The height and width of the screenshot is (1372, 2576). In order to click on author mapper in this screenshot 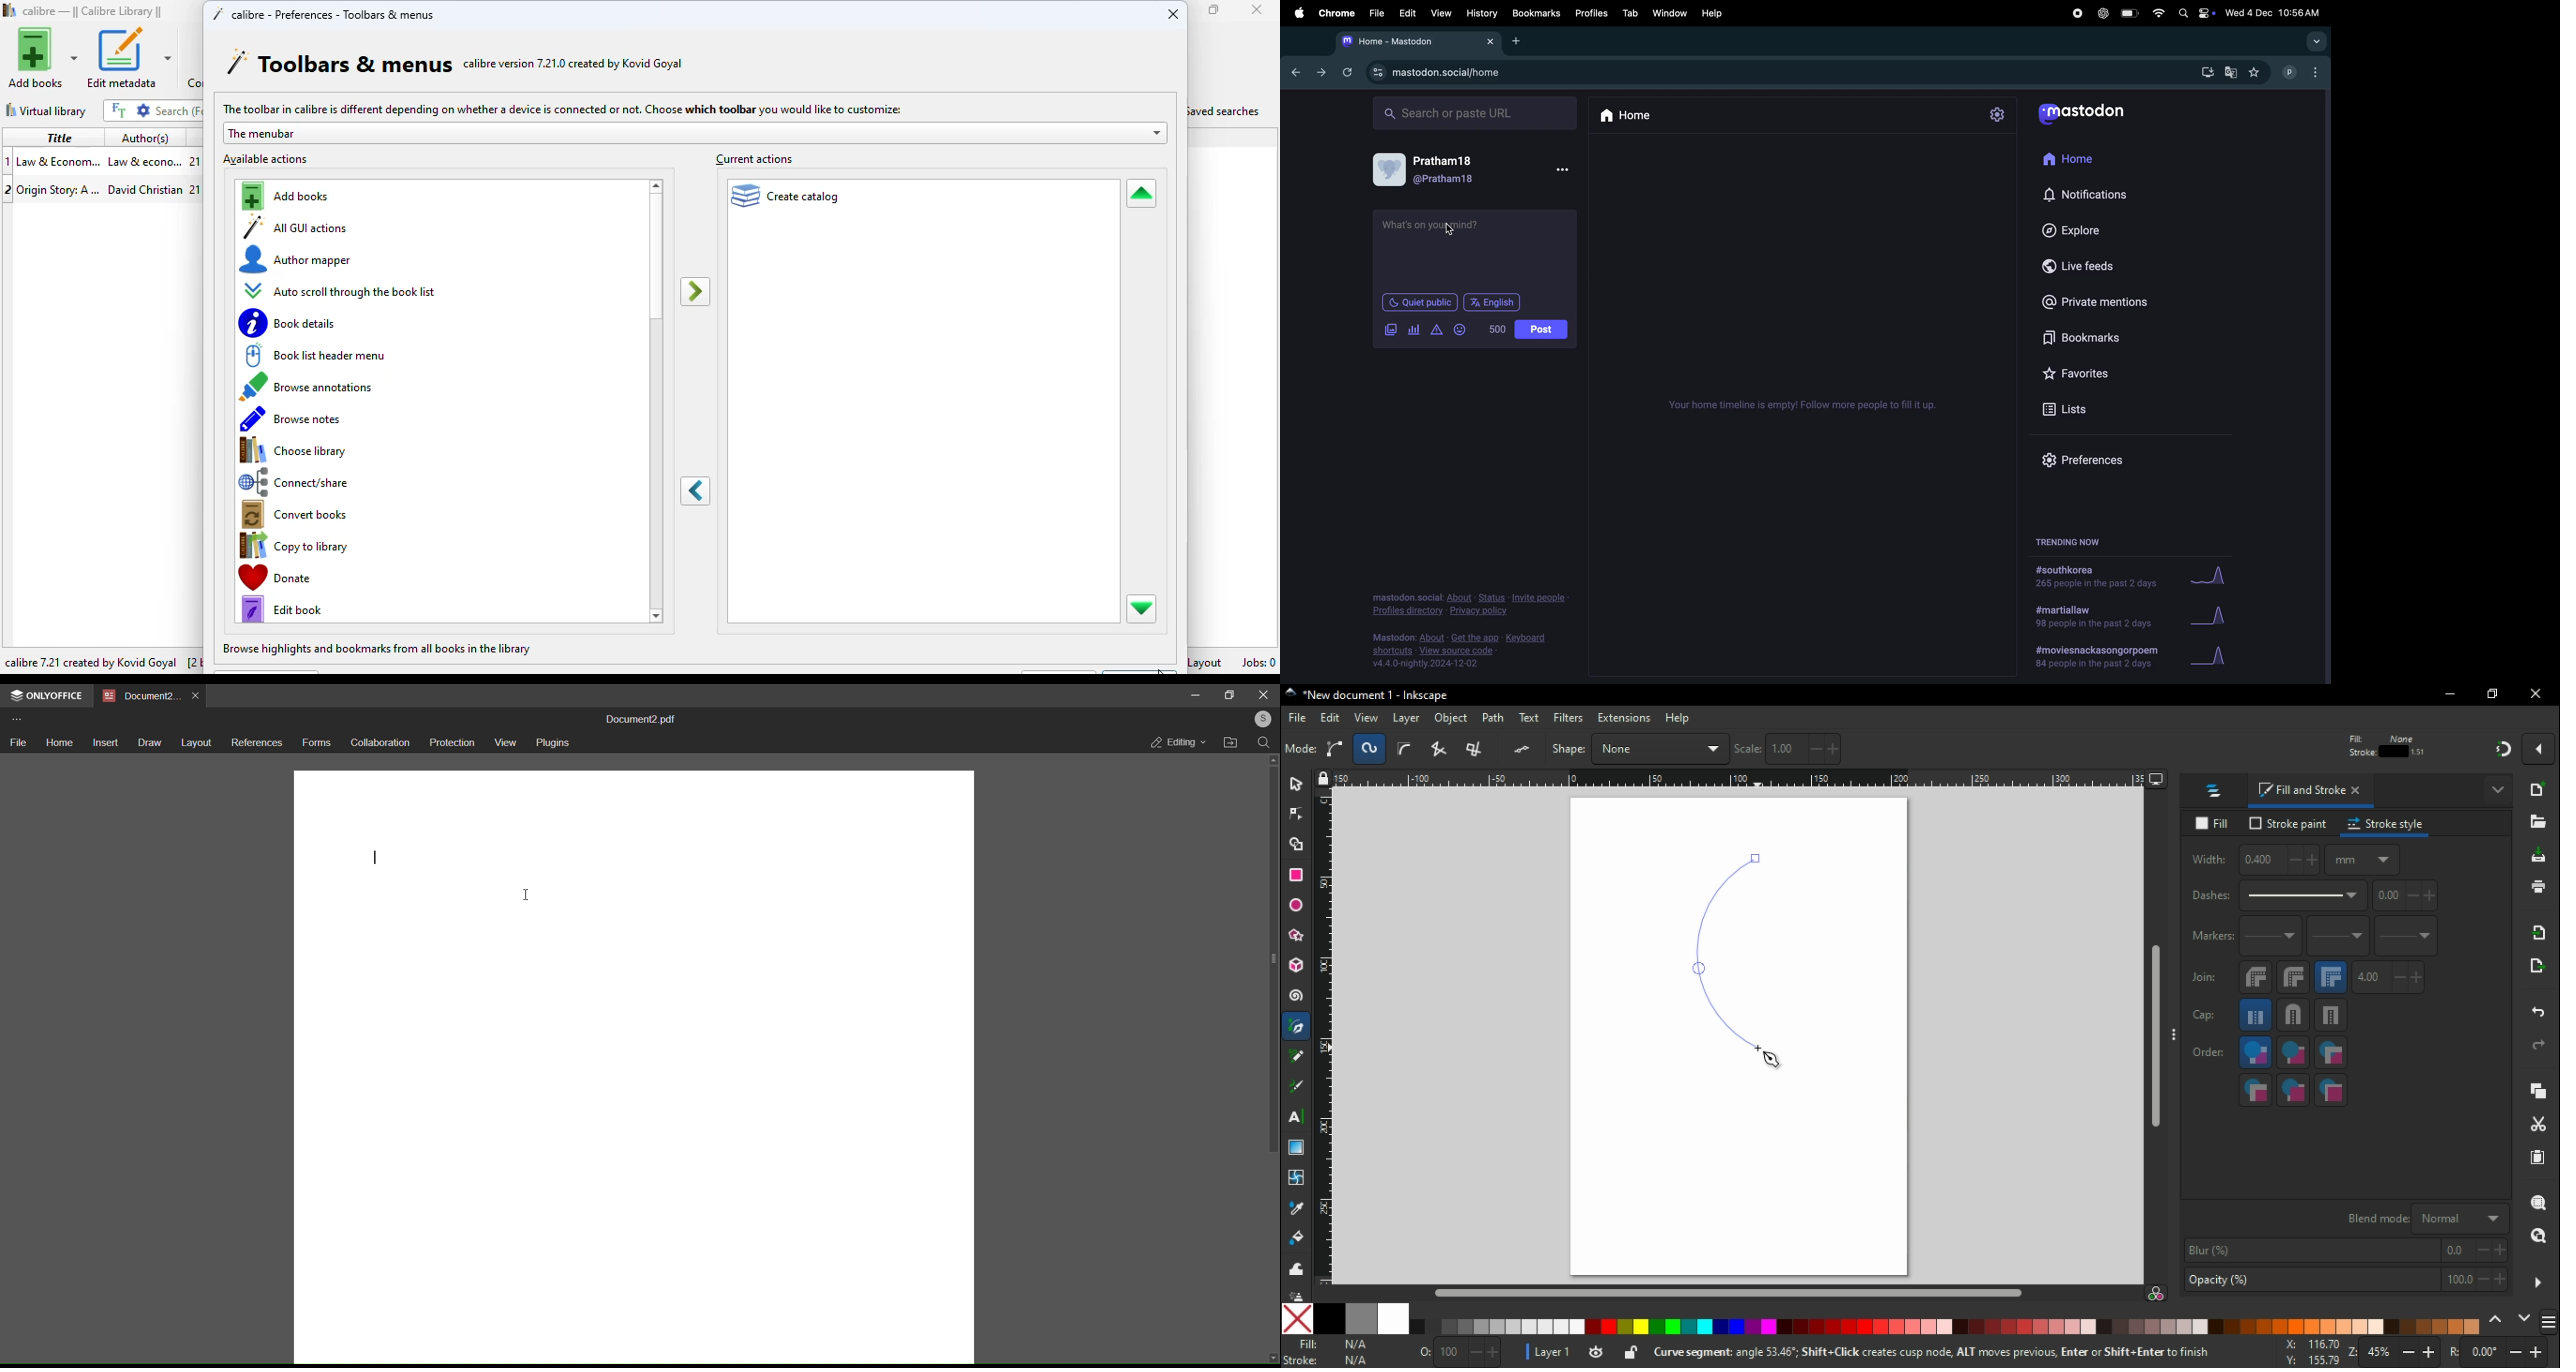, I will do `click(298, 259)`.